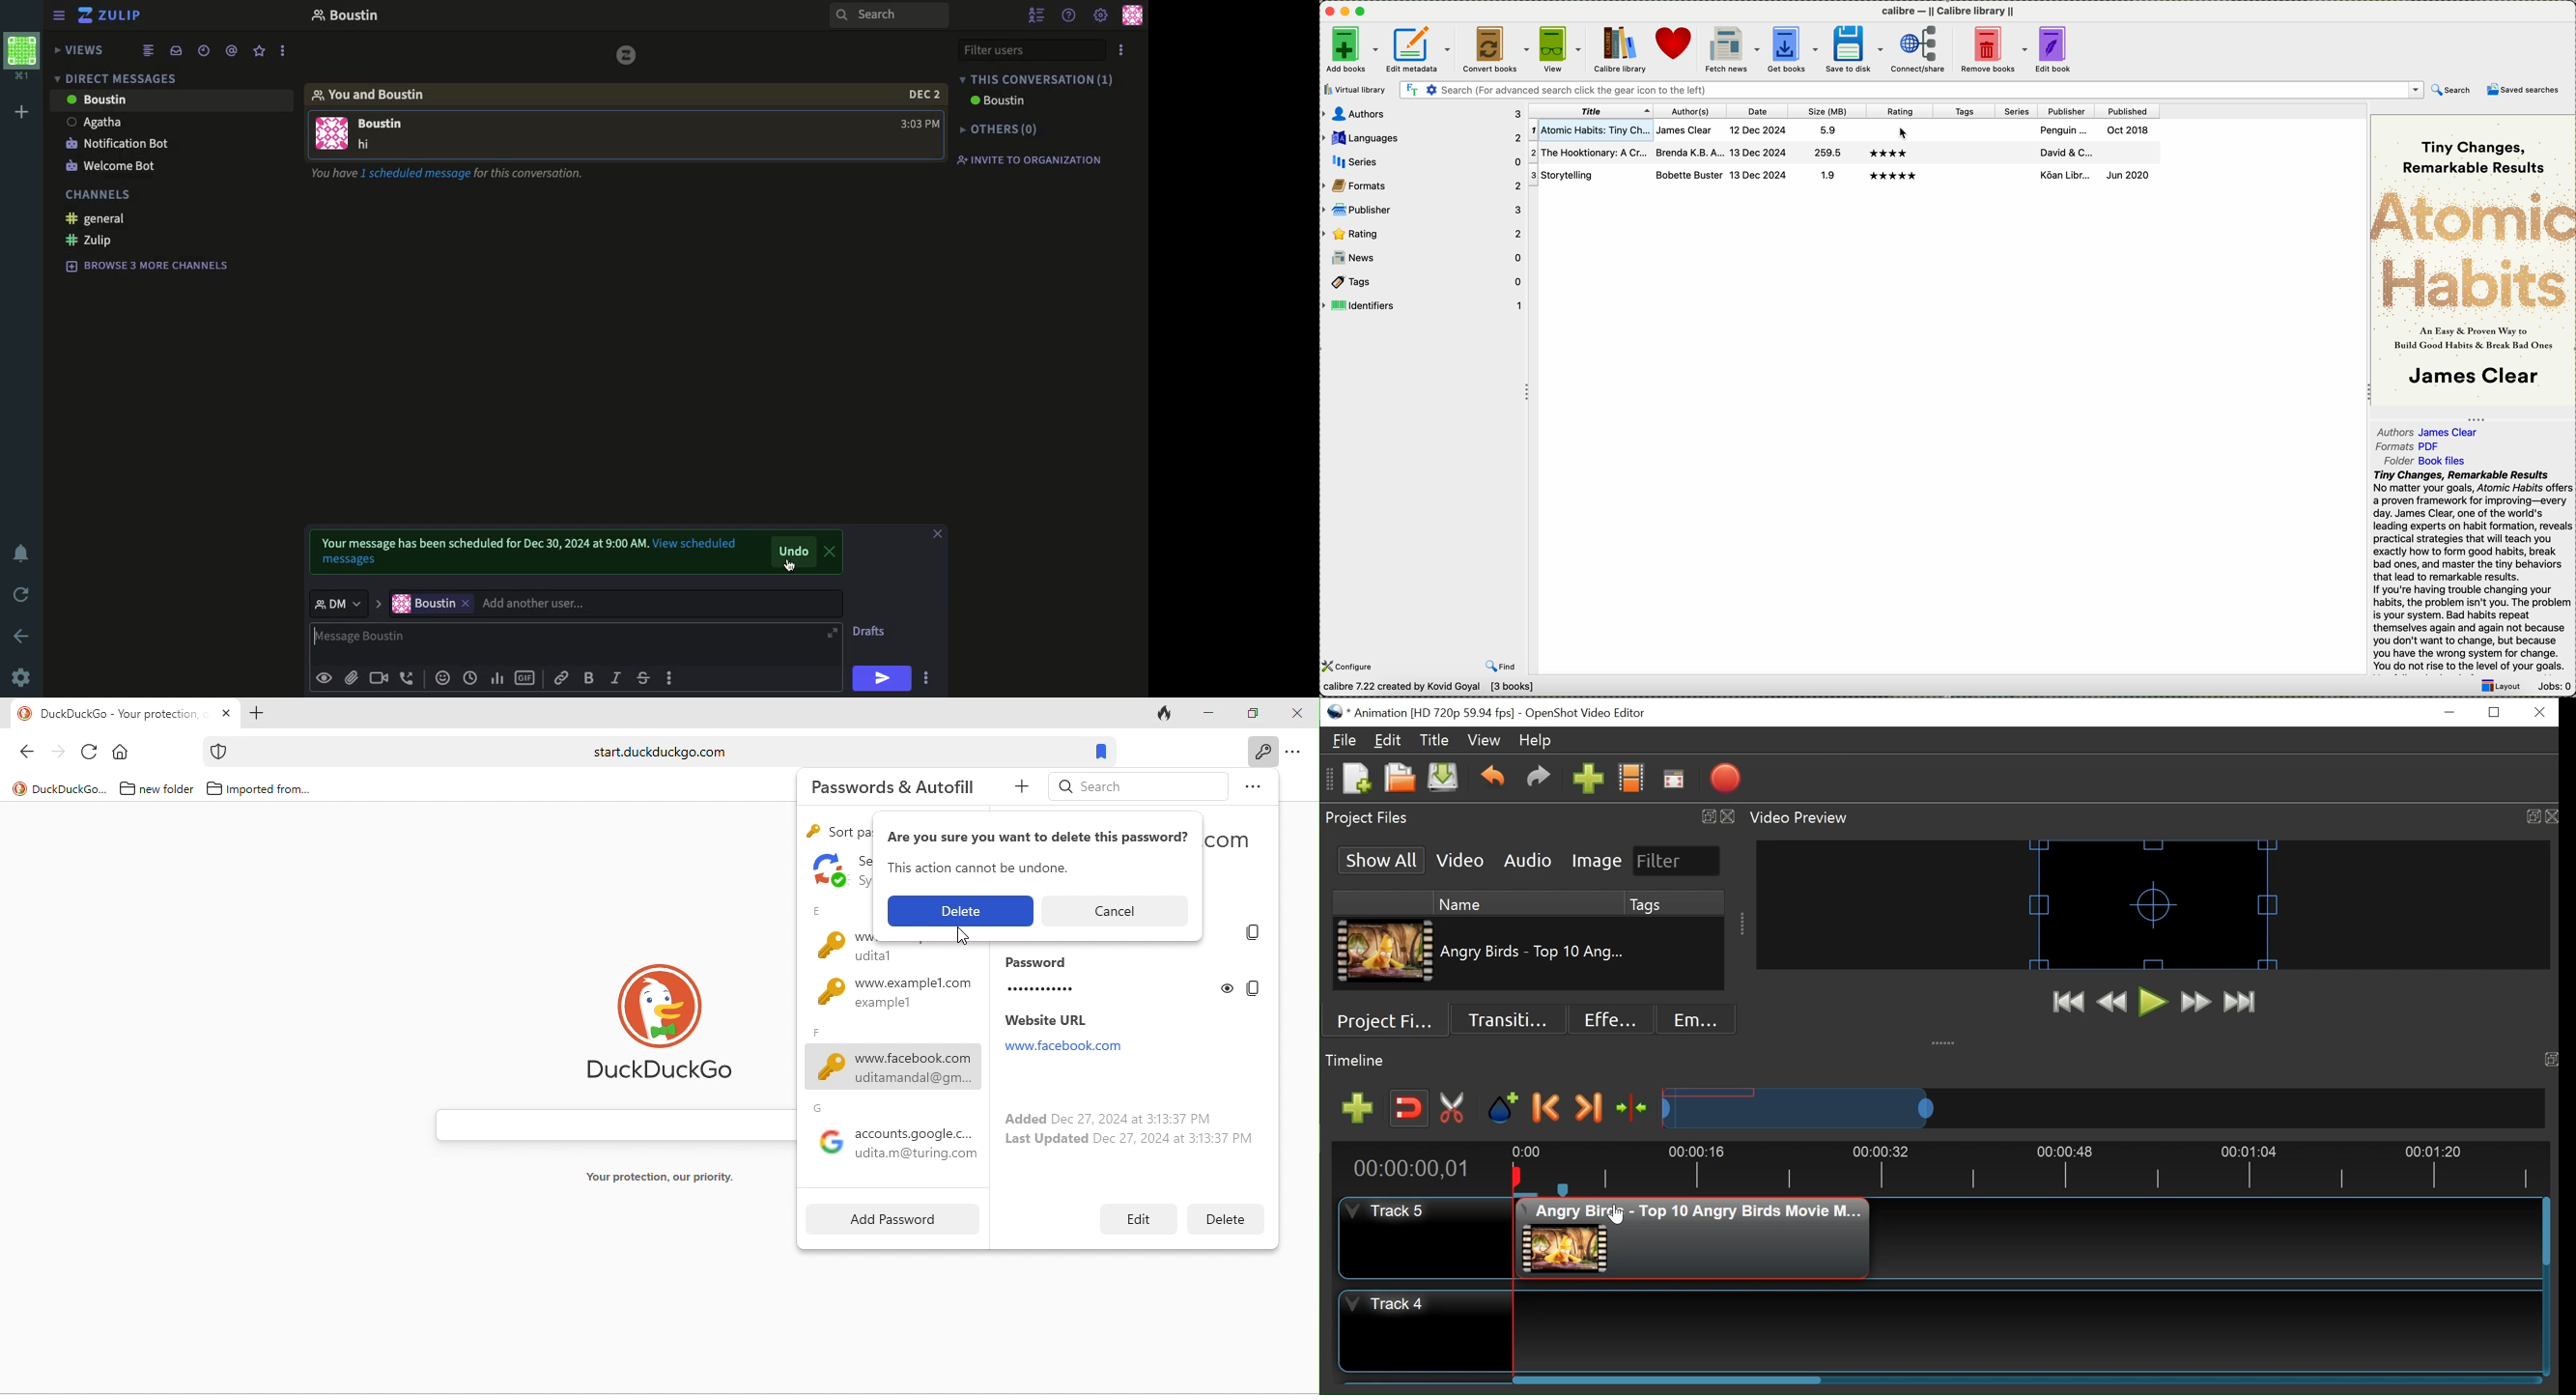 The image size is (2576, 1400). Describe the element at coordinates (1857, 48) in the screenshot. I see `save to disk` at that location.